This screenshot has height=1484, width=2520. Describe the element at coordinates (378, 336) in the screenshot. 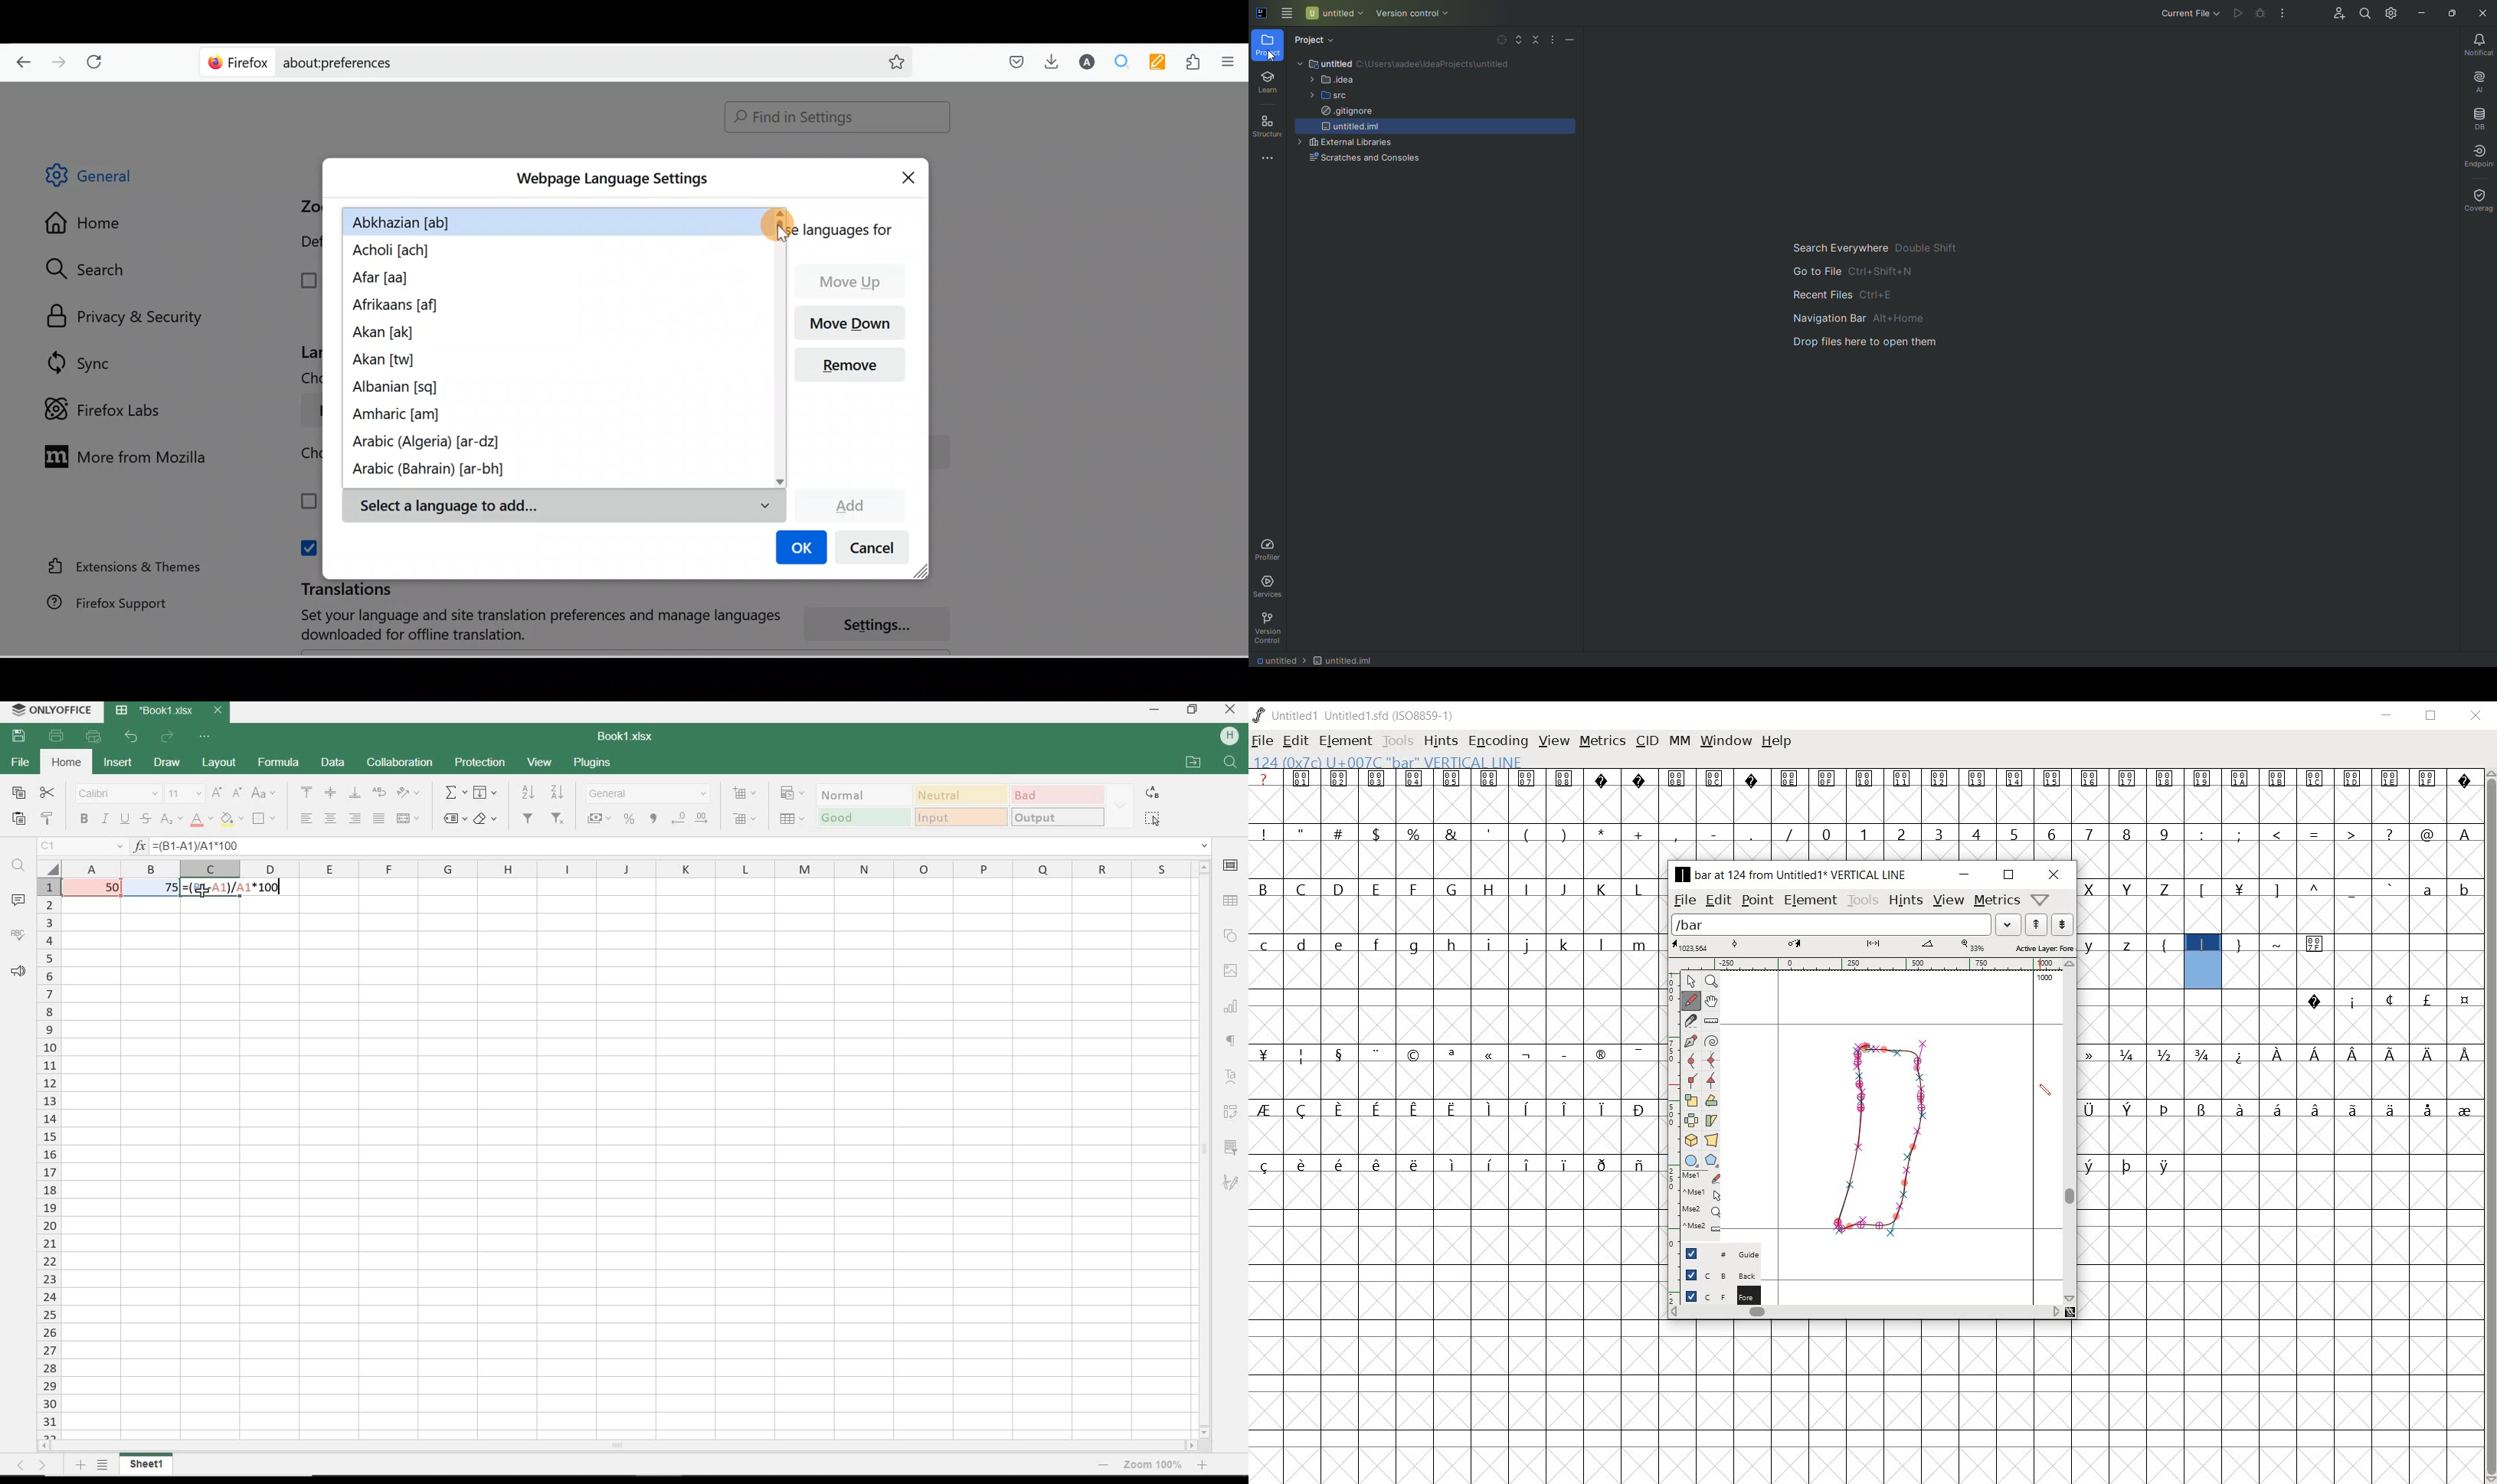

I see `Akan [ak]` at that location.